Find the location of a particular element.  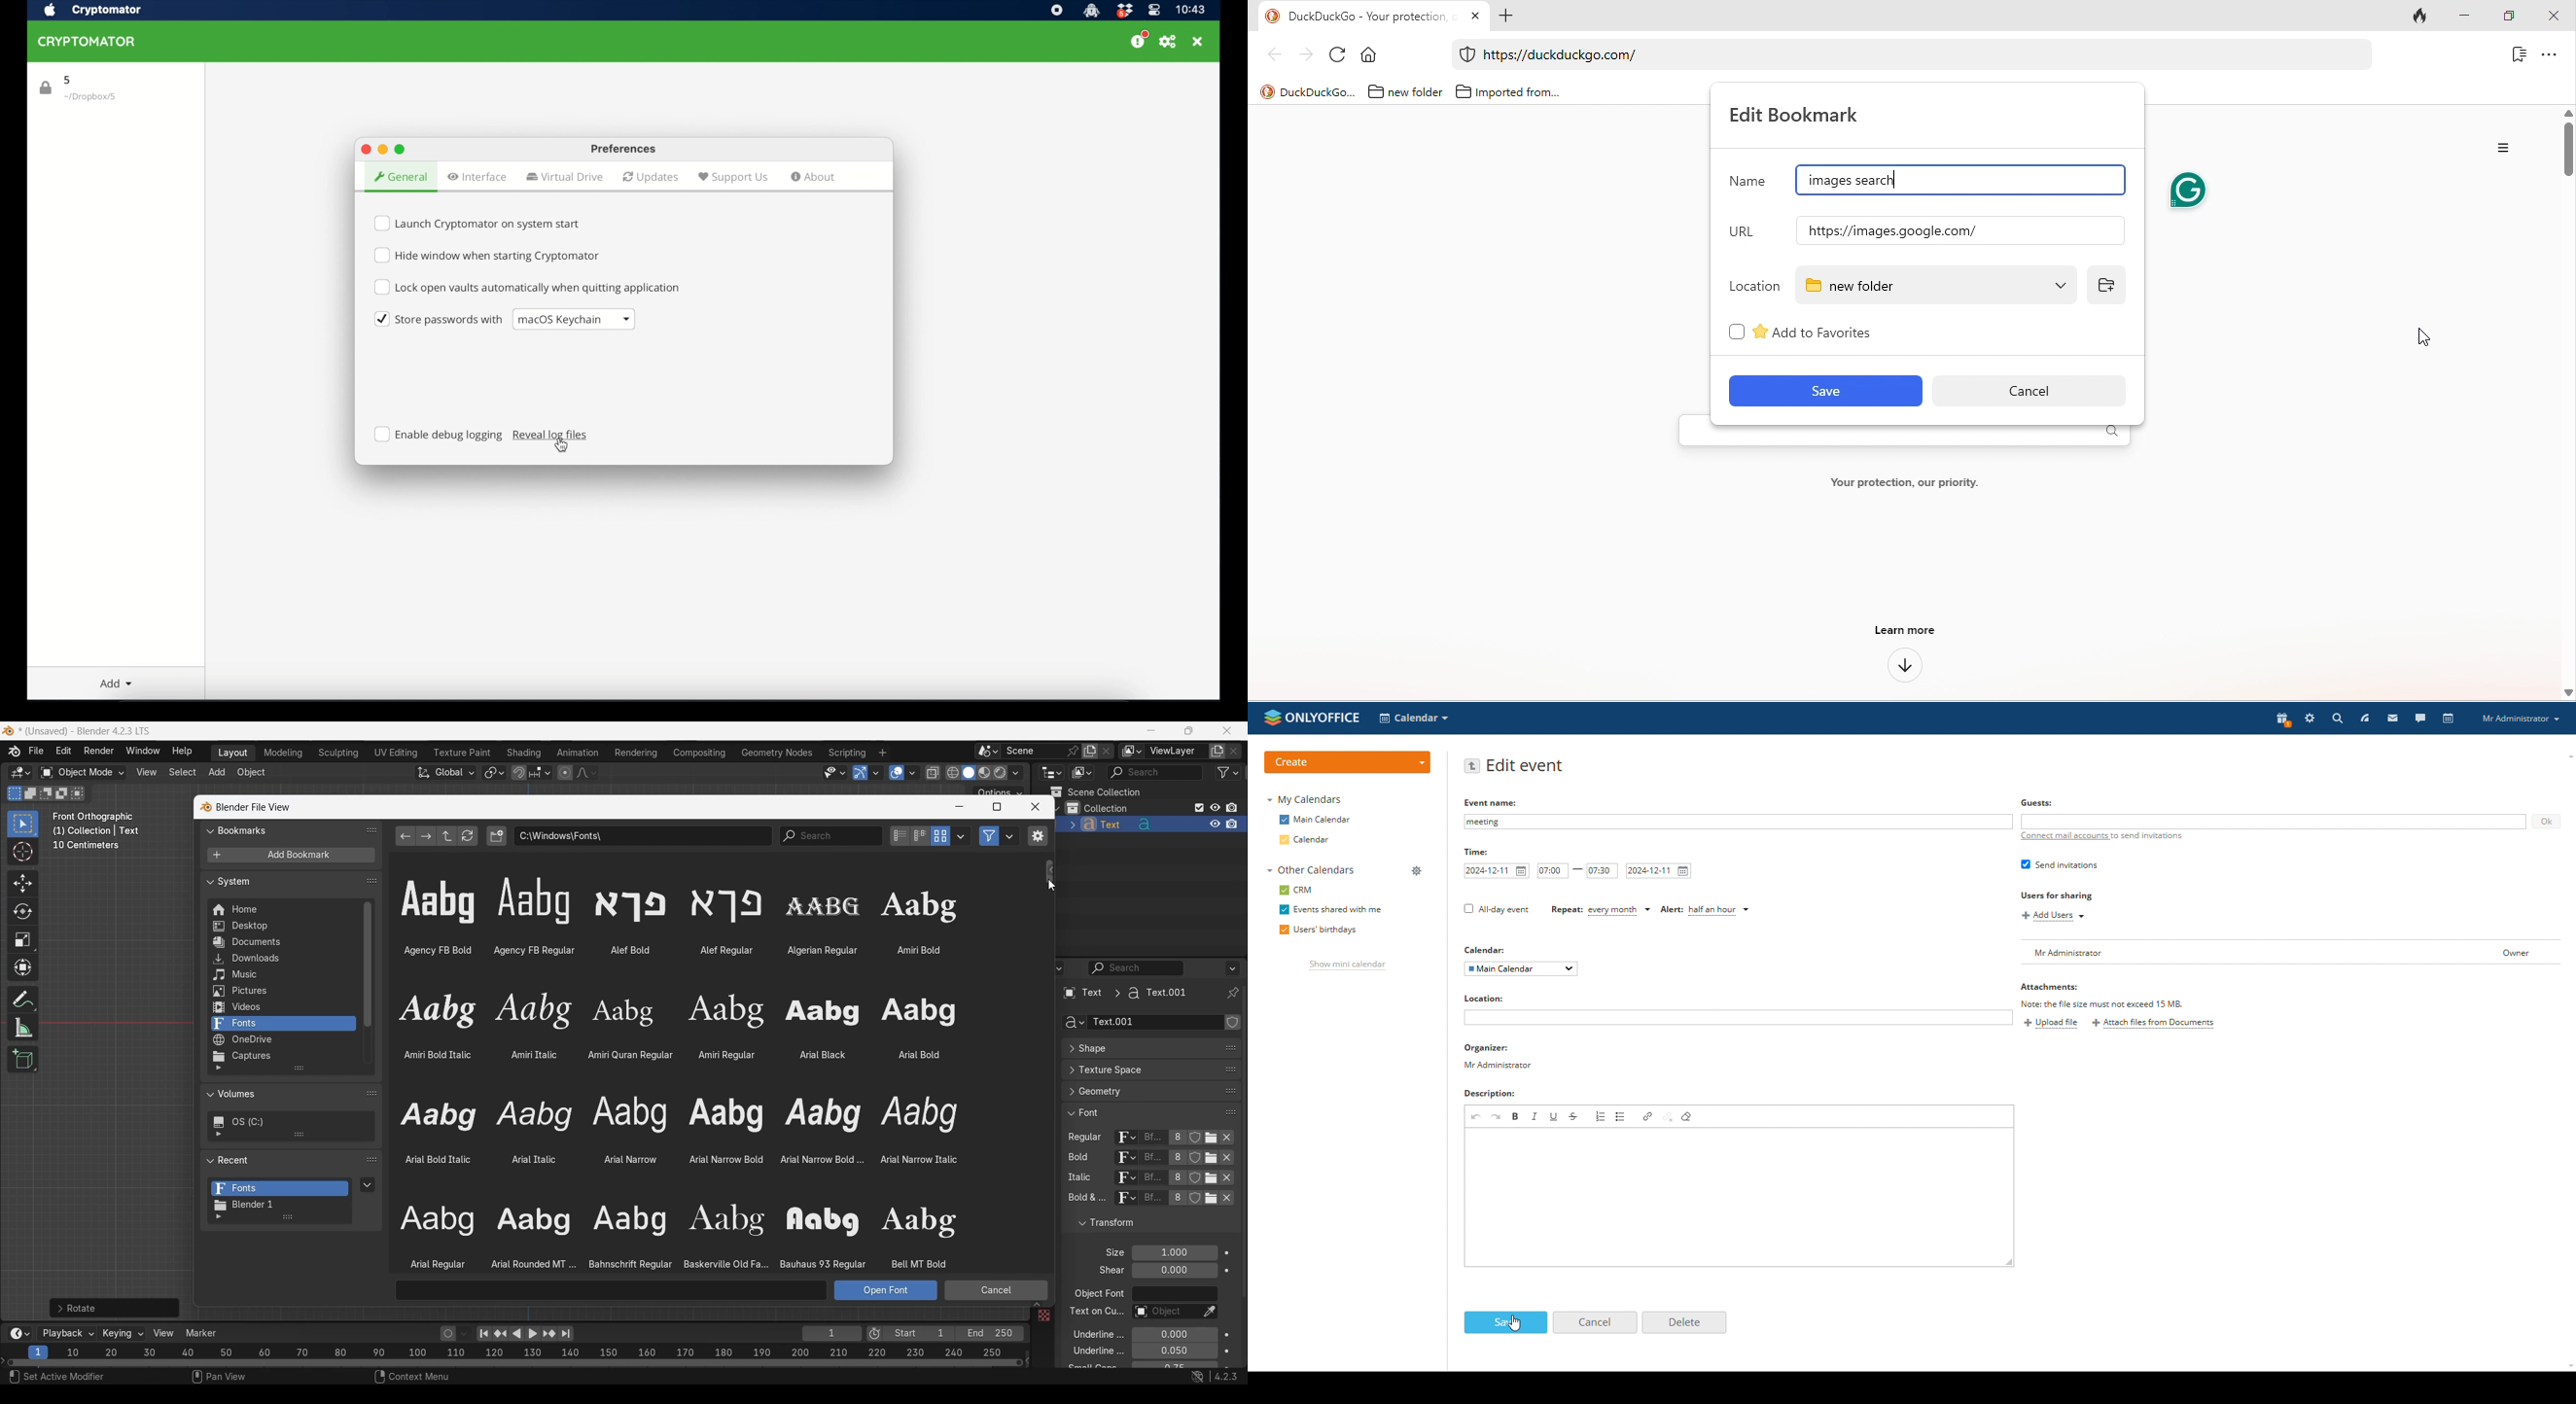

save is located at coordinates (1823, 392).